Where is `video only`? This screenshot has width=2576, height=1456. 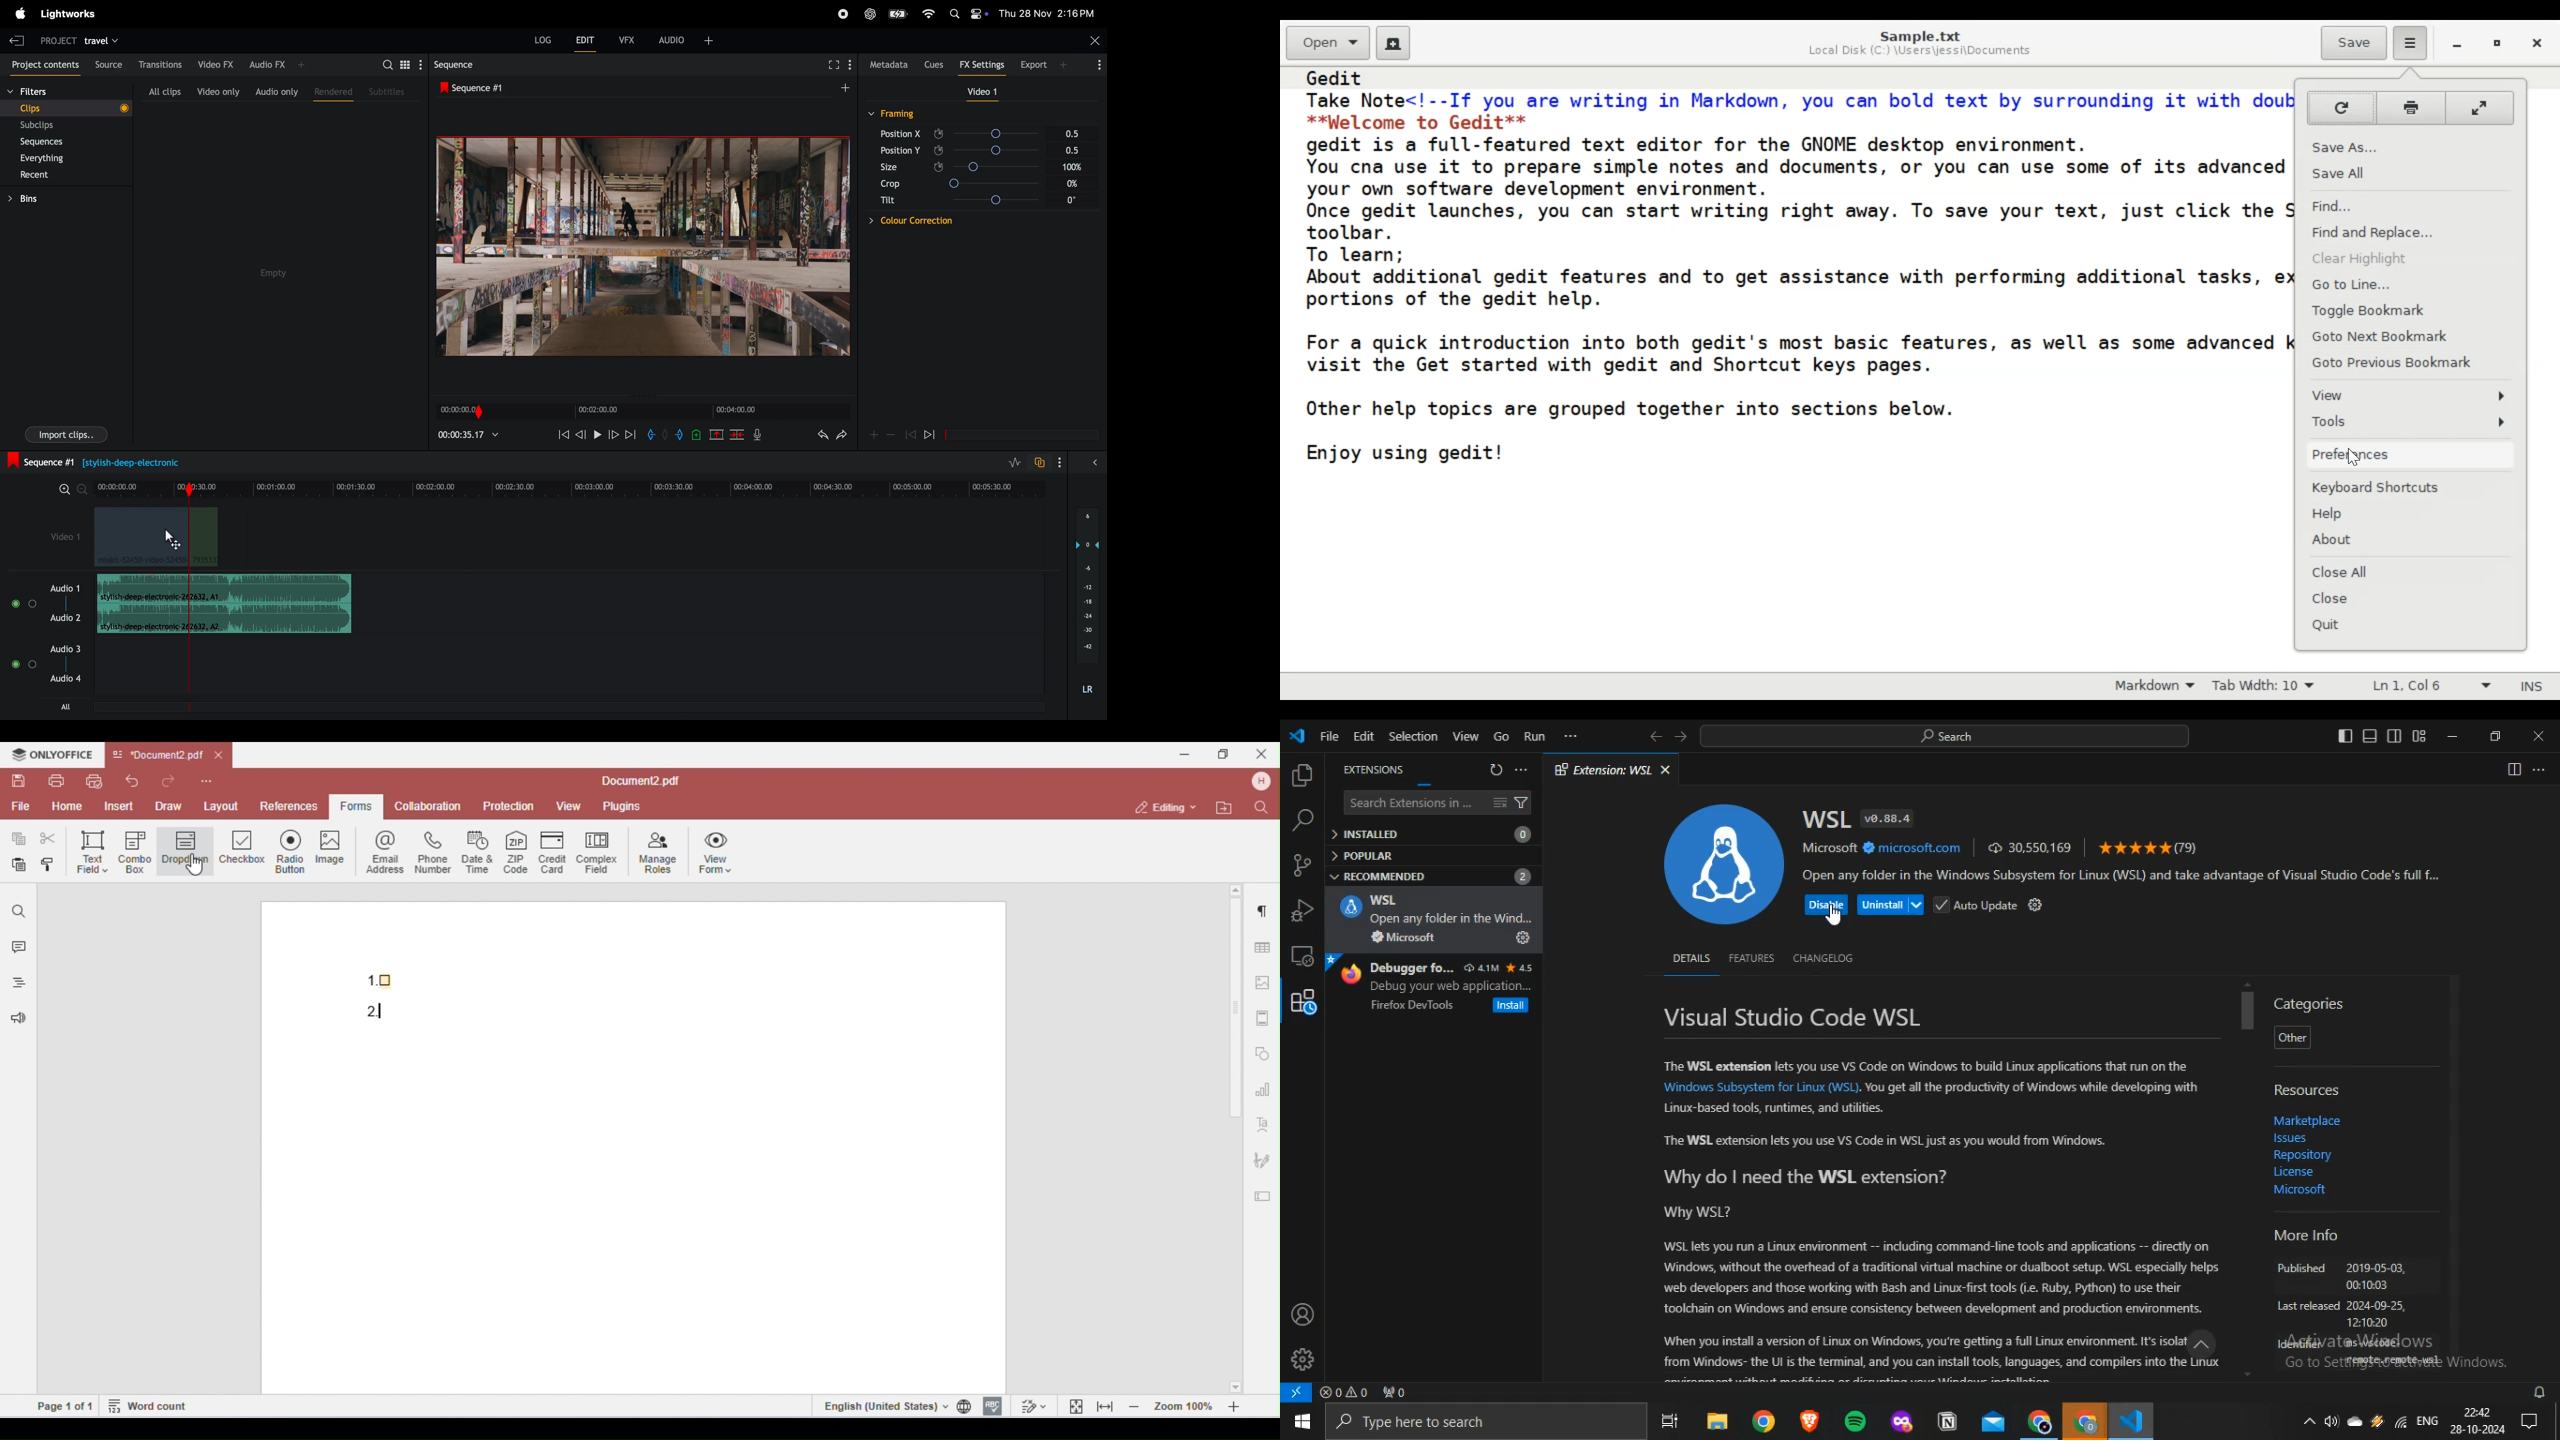
video only is located at coordinates (216, 91).